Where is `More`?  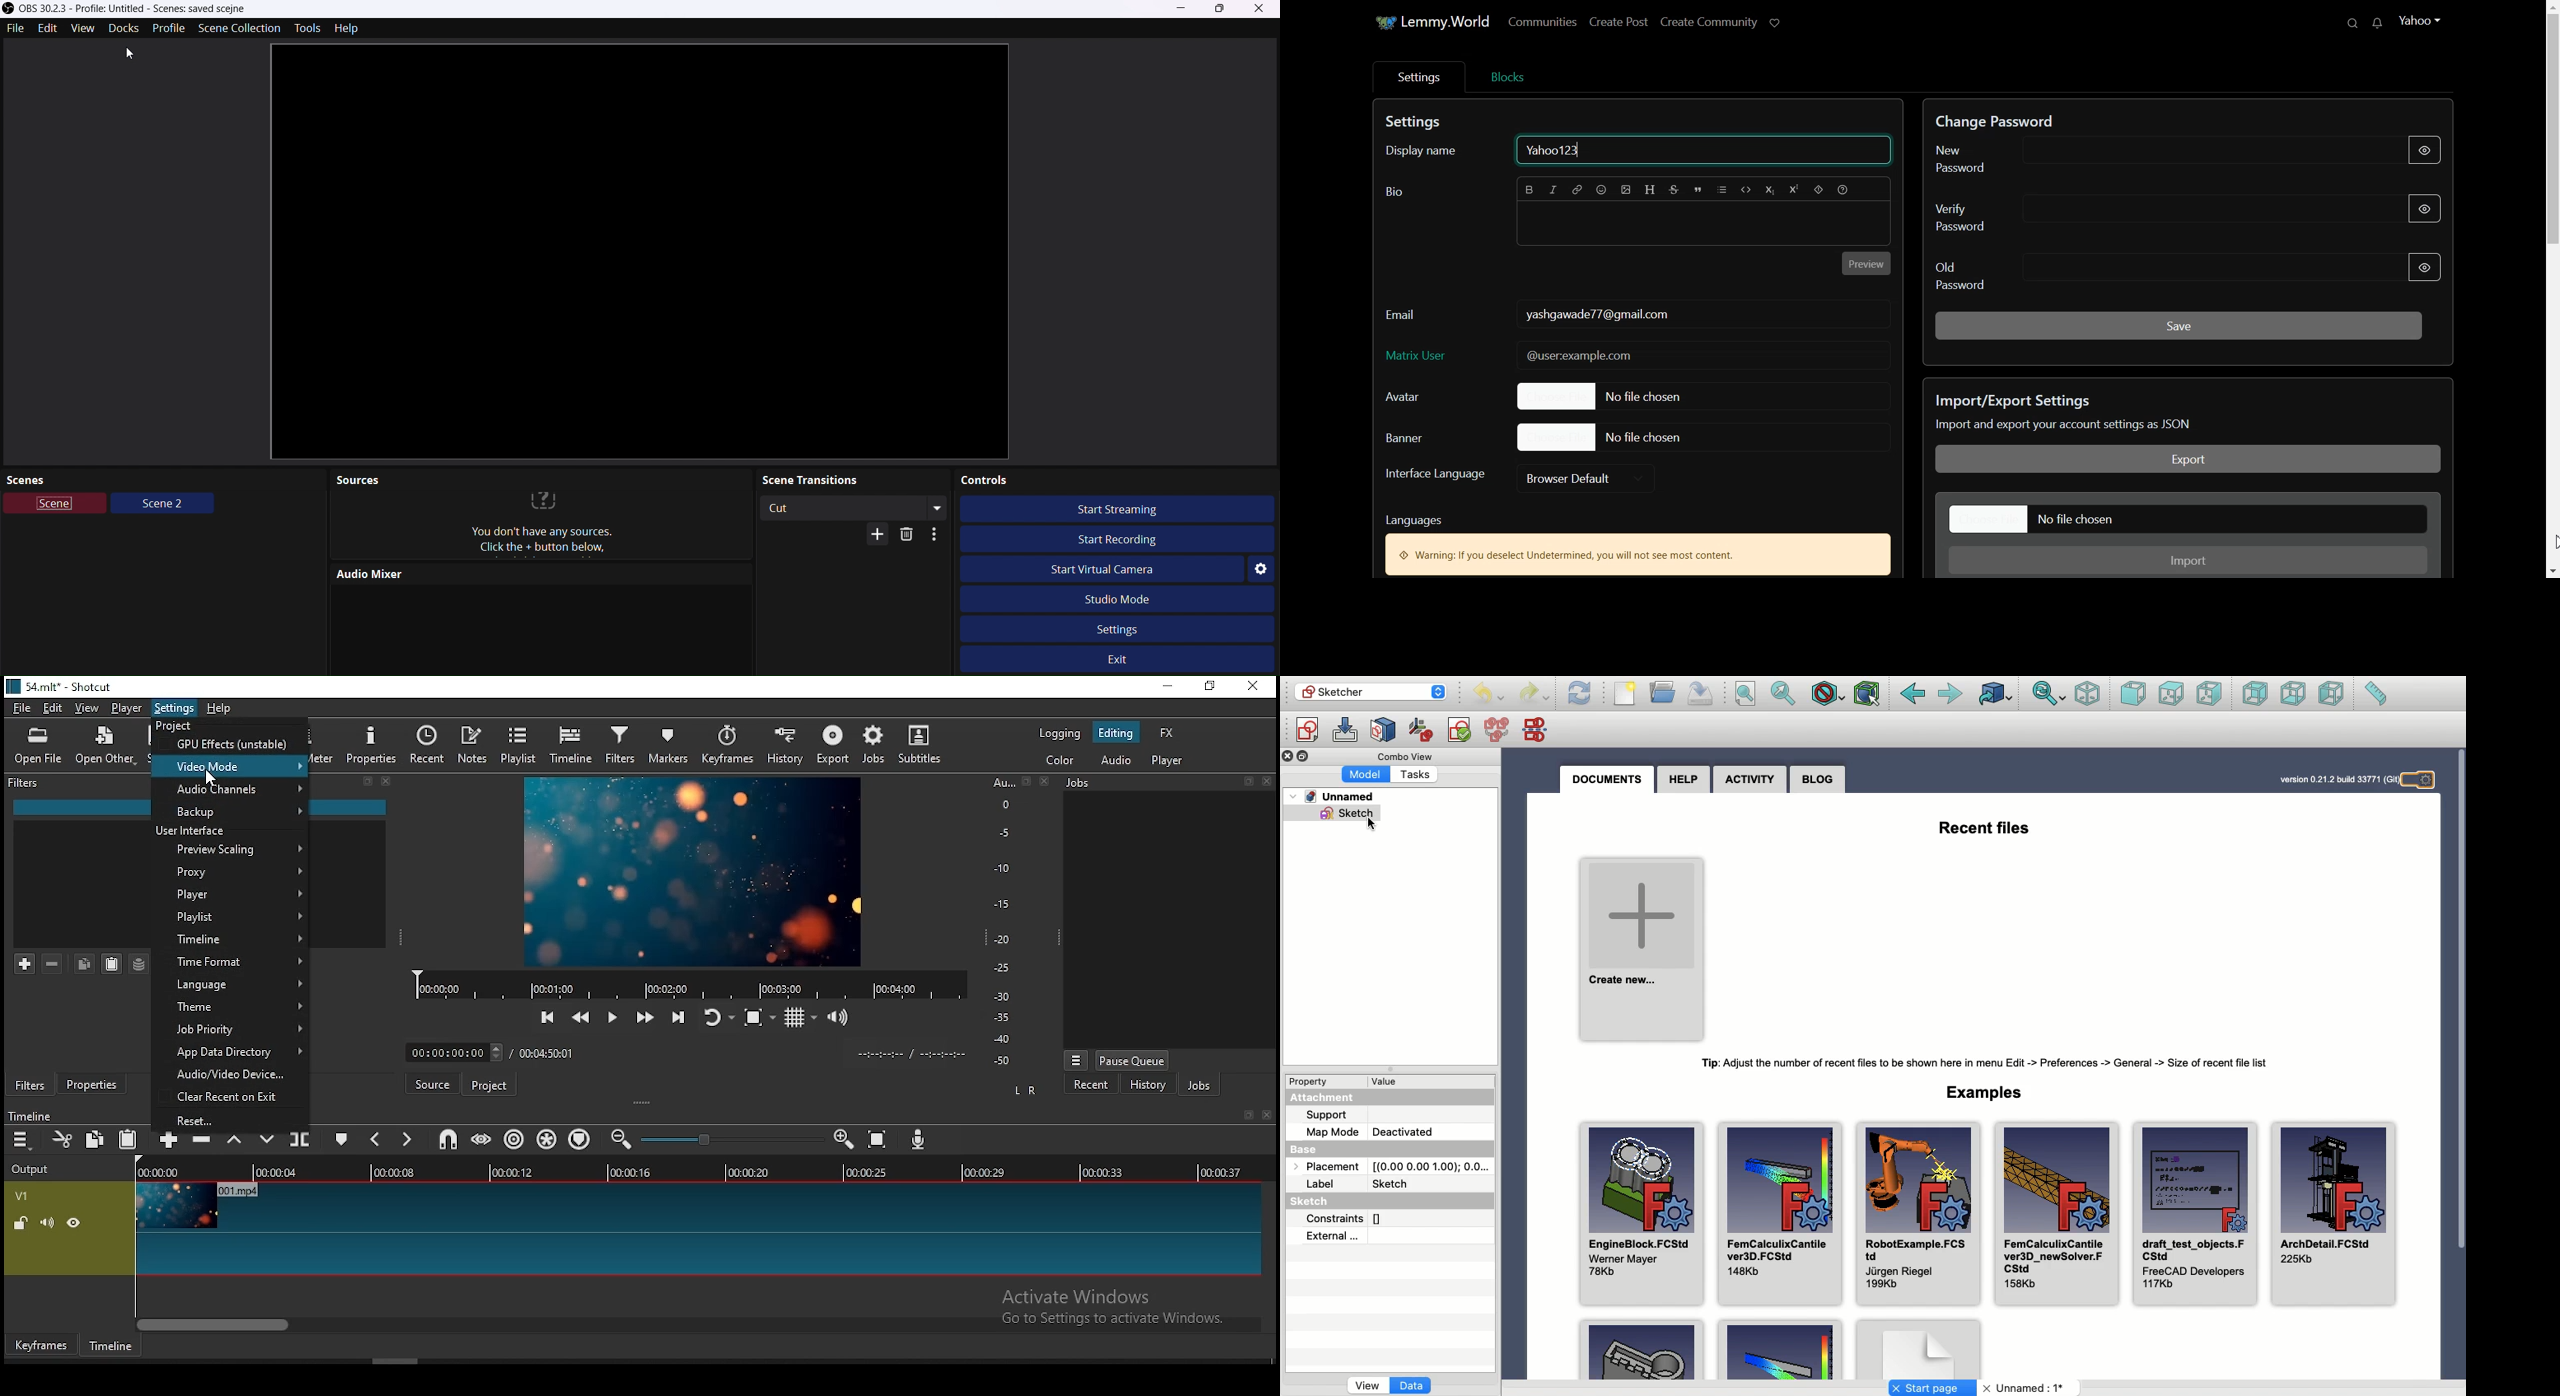 More is located at coordinates (938, 535).